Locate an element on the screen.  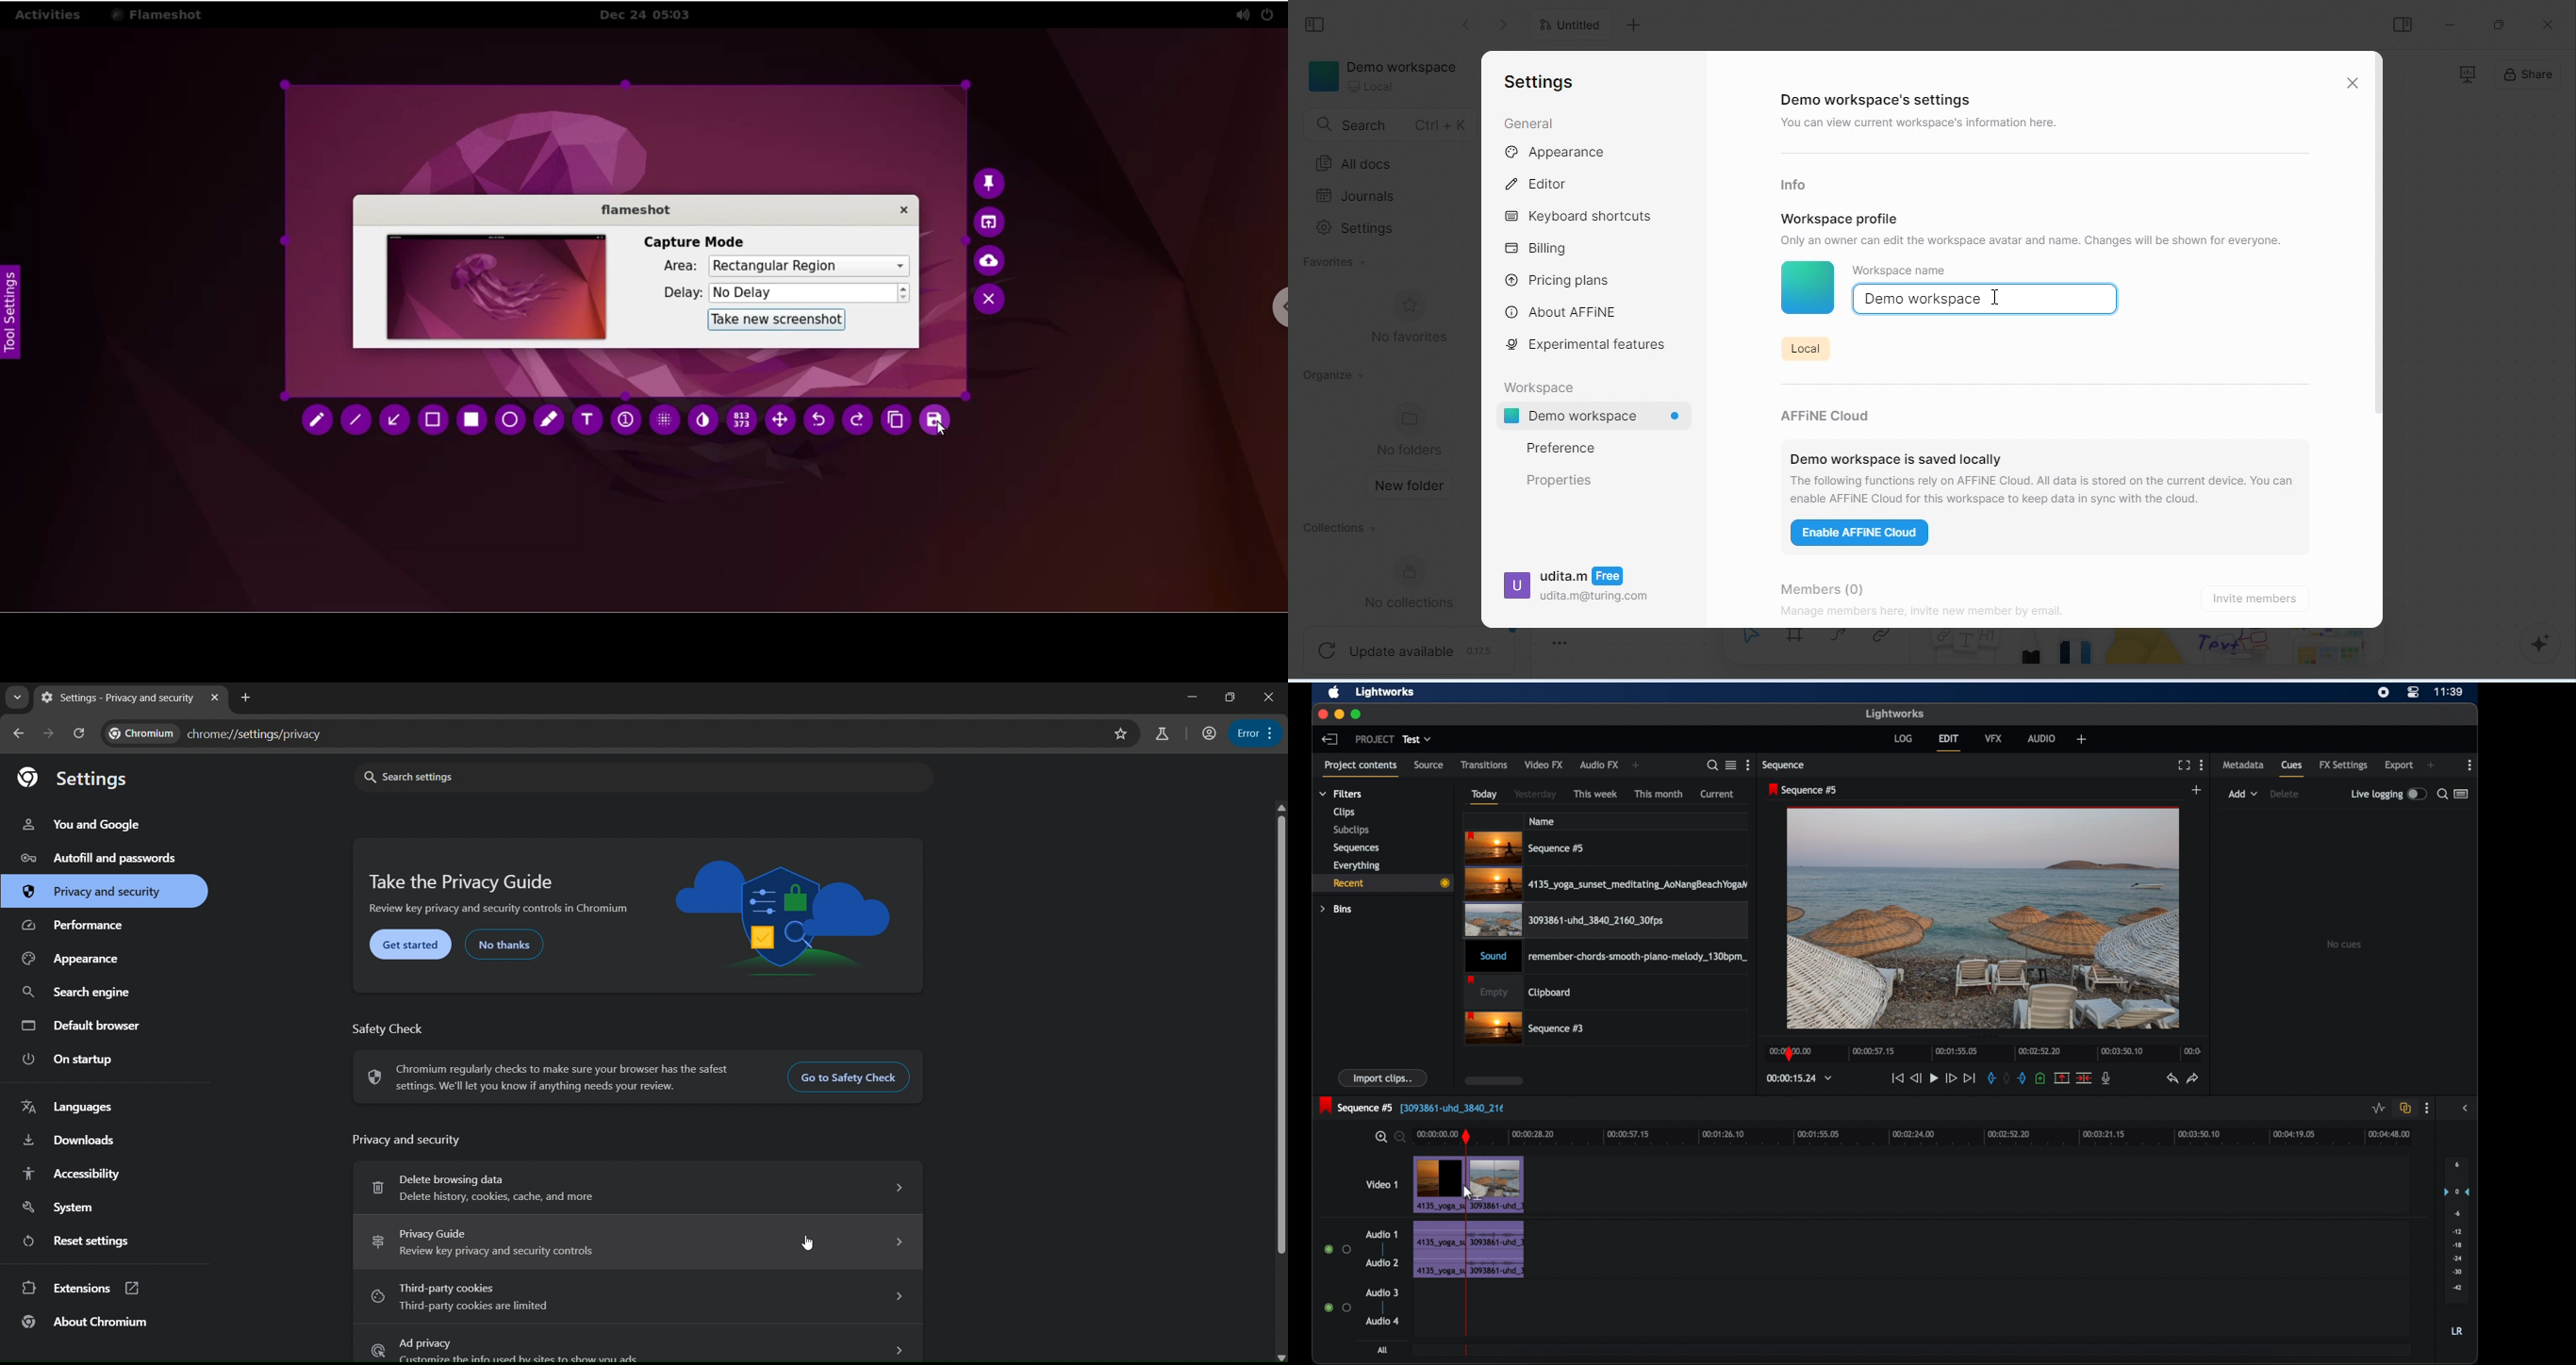
sequences is located at coordinates (1356, 848).